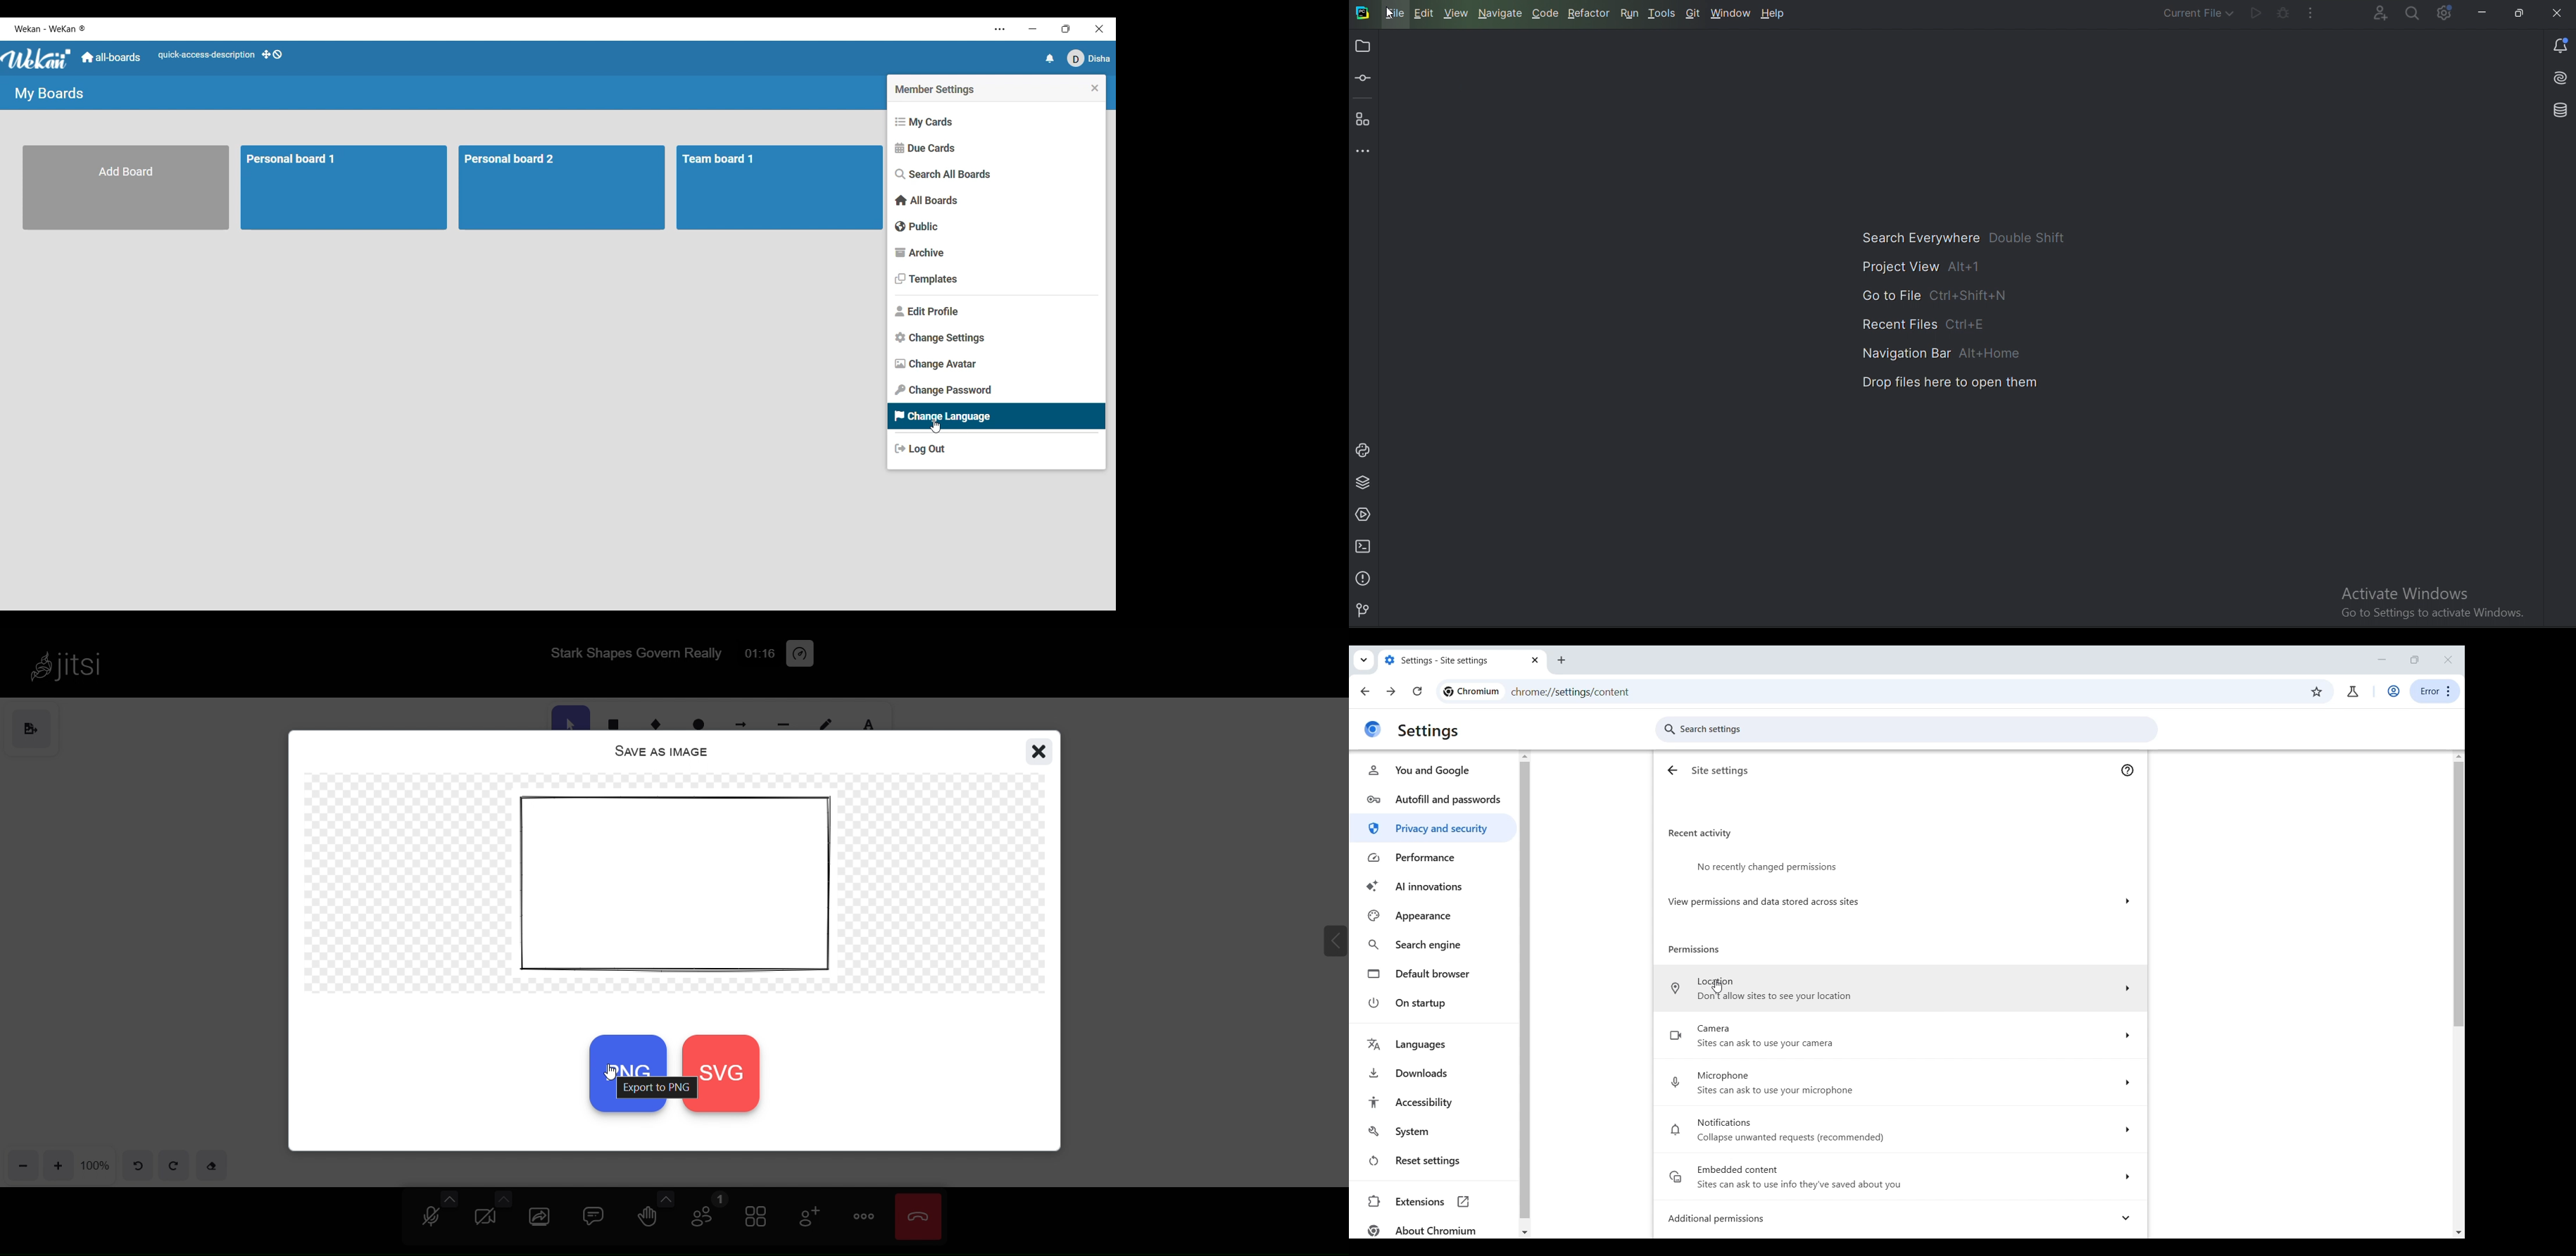 The width and height of the screenshot is (2576, 1260). What do you see at coordinates (1362, 47) in the screenshot?
I see `Project` at bounding box center [1362, 47].